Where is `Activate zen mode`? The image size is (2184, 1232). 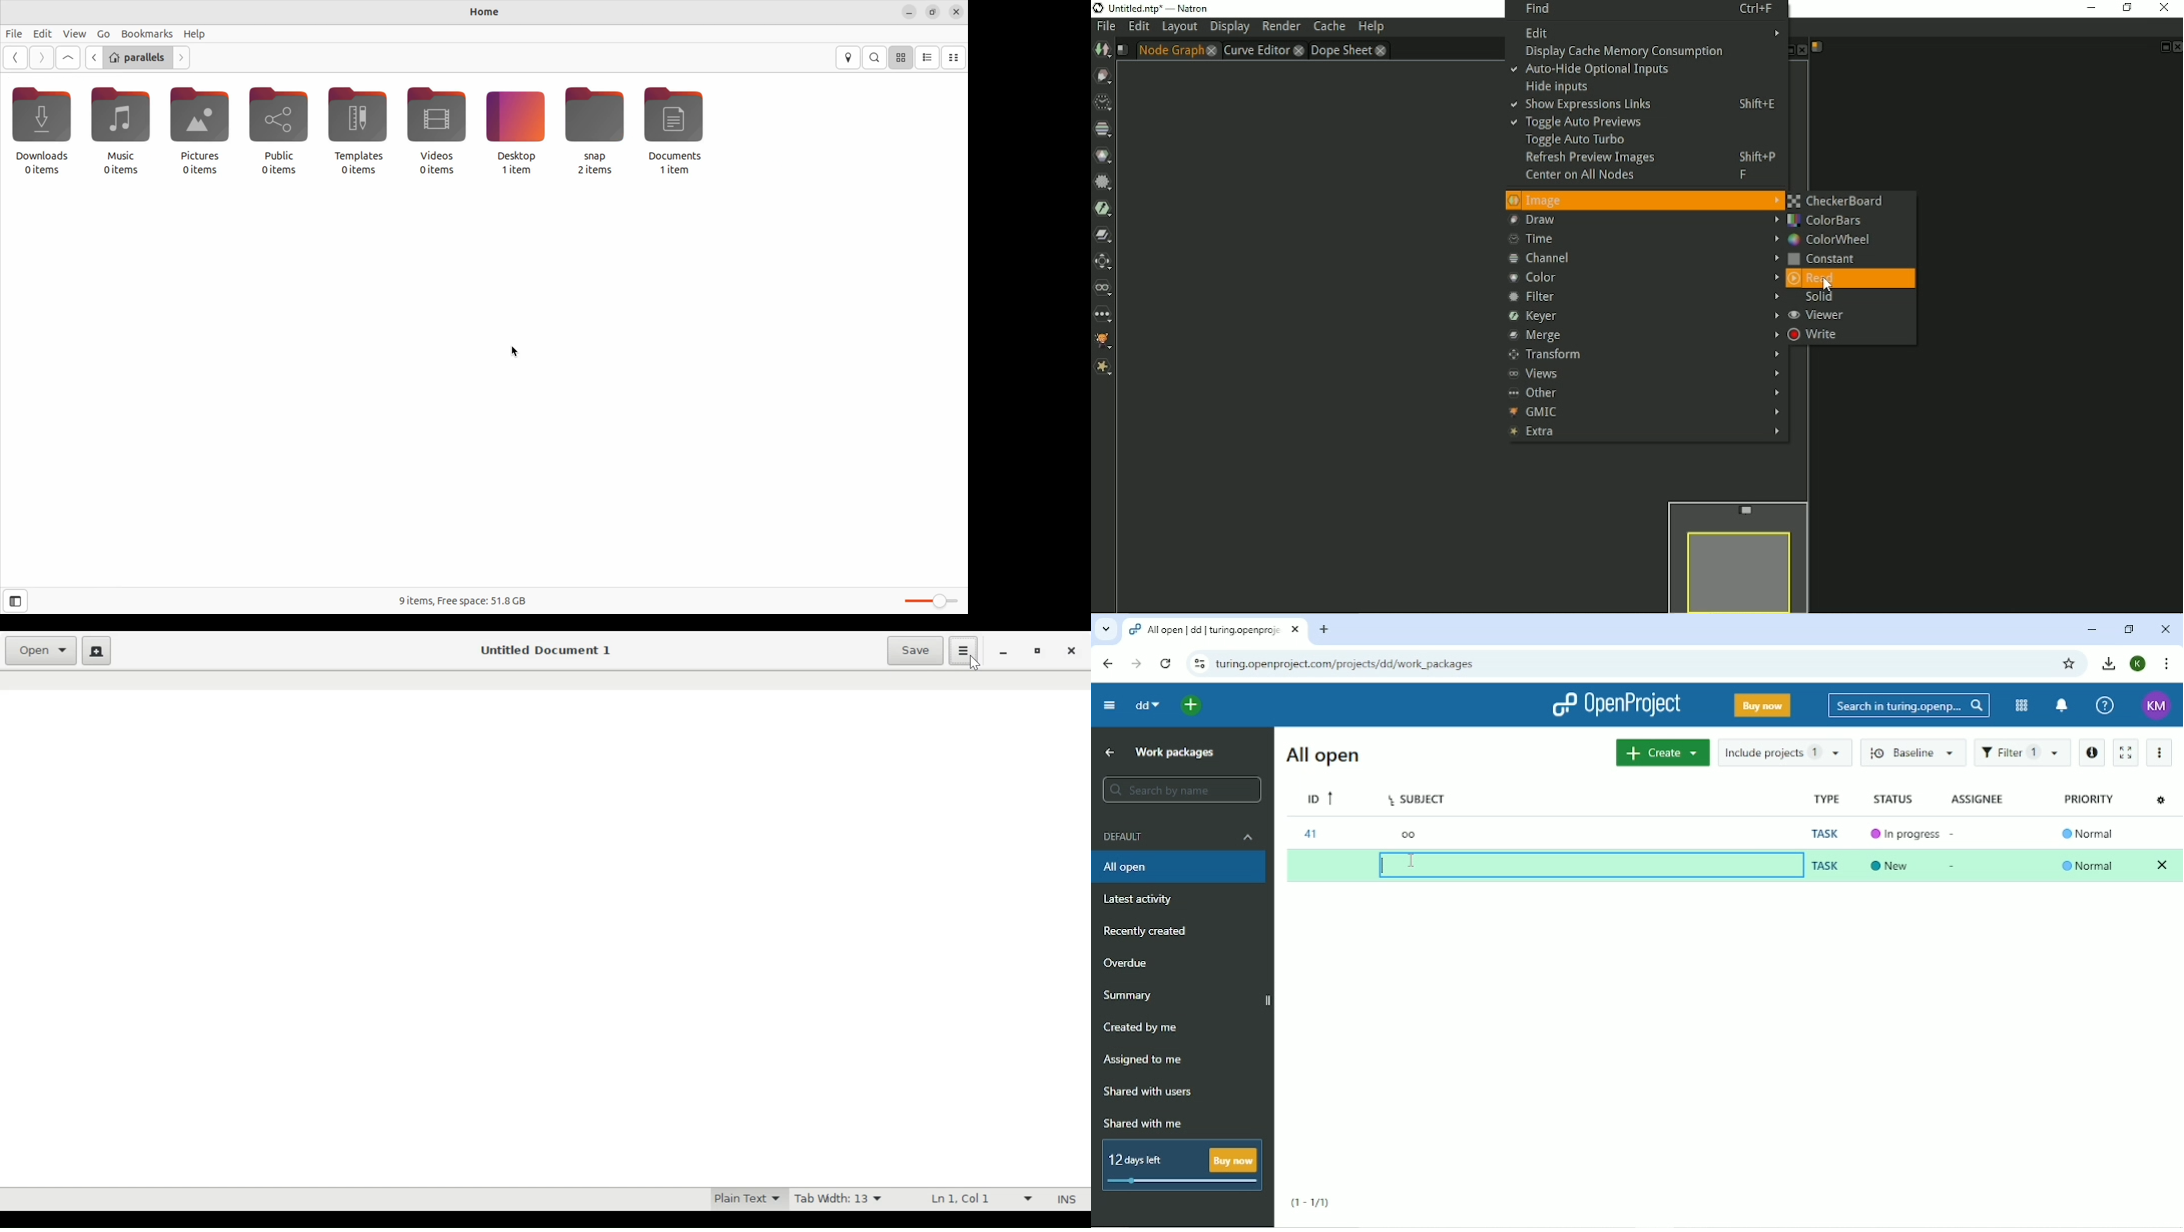 Activate zen mode is located at coordinates (2127, 753).